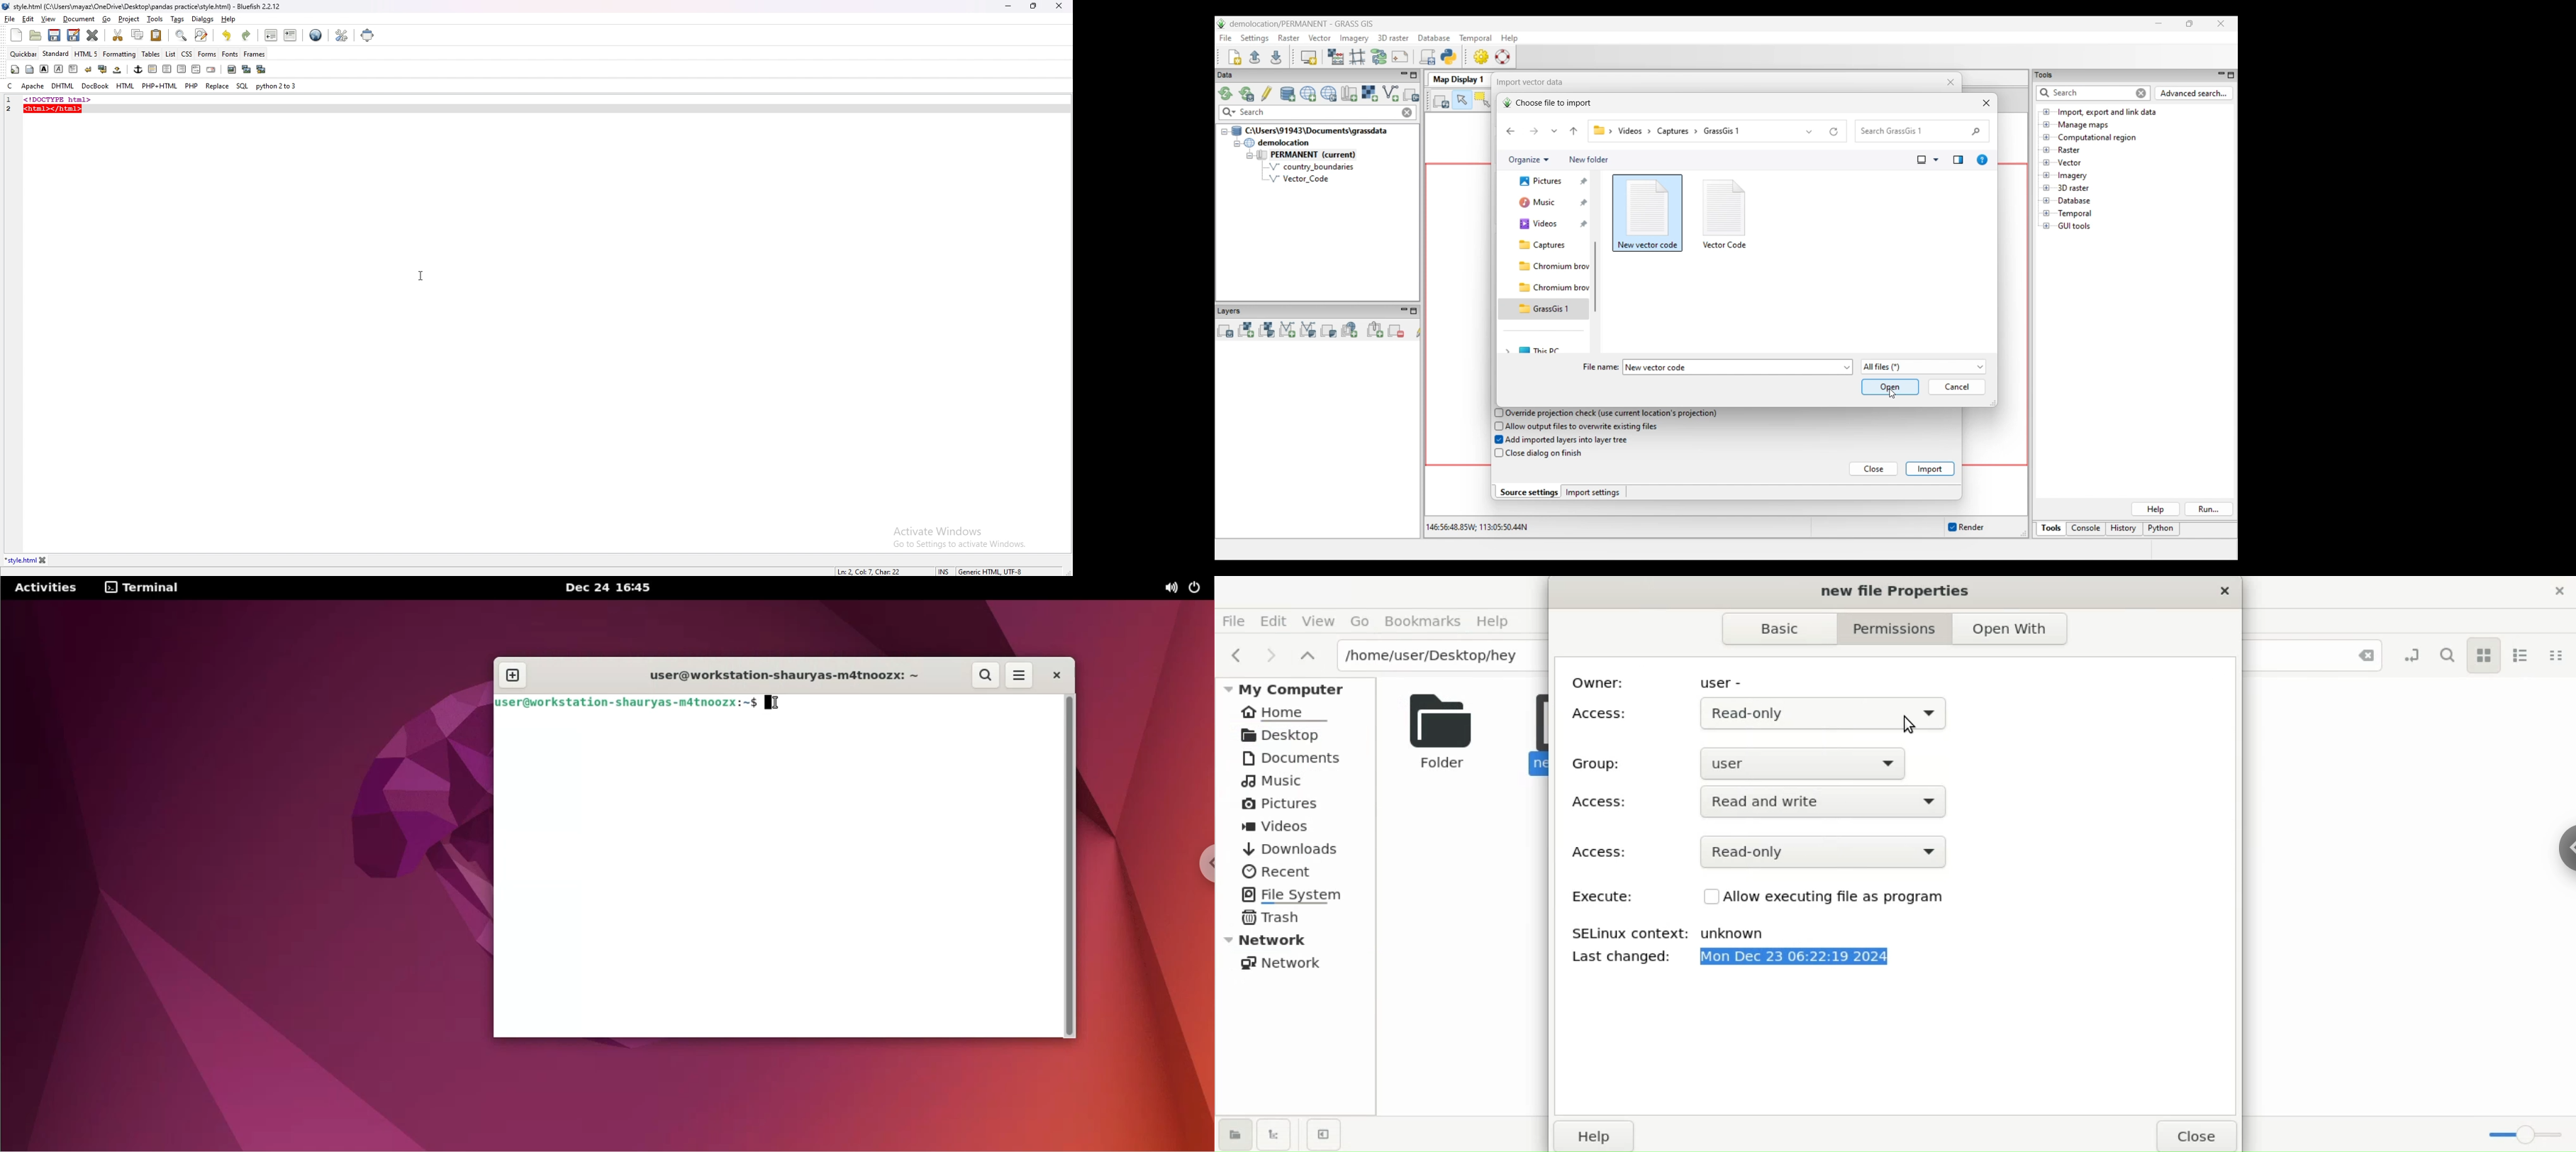  I want to click on Desktop, so click(1290, 734).